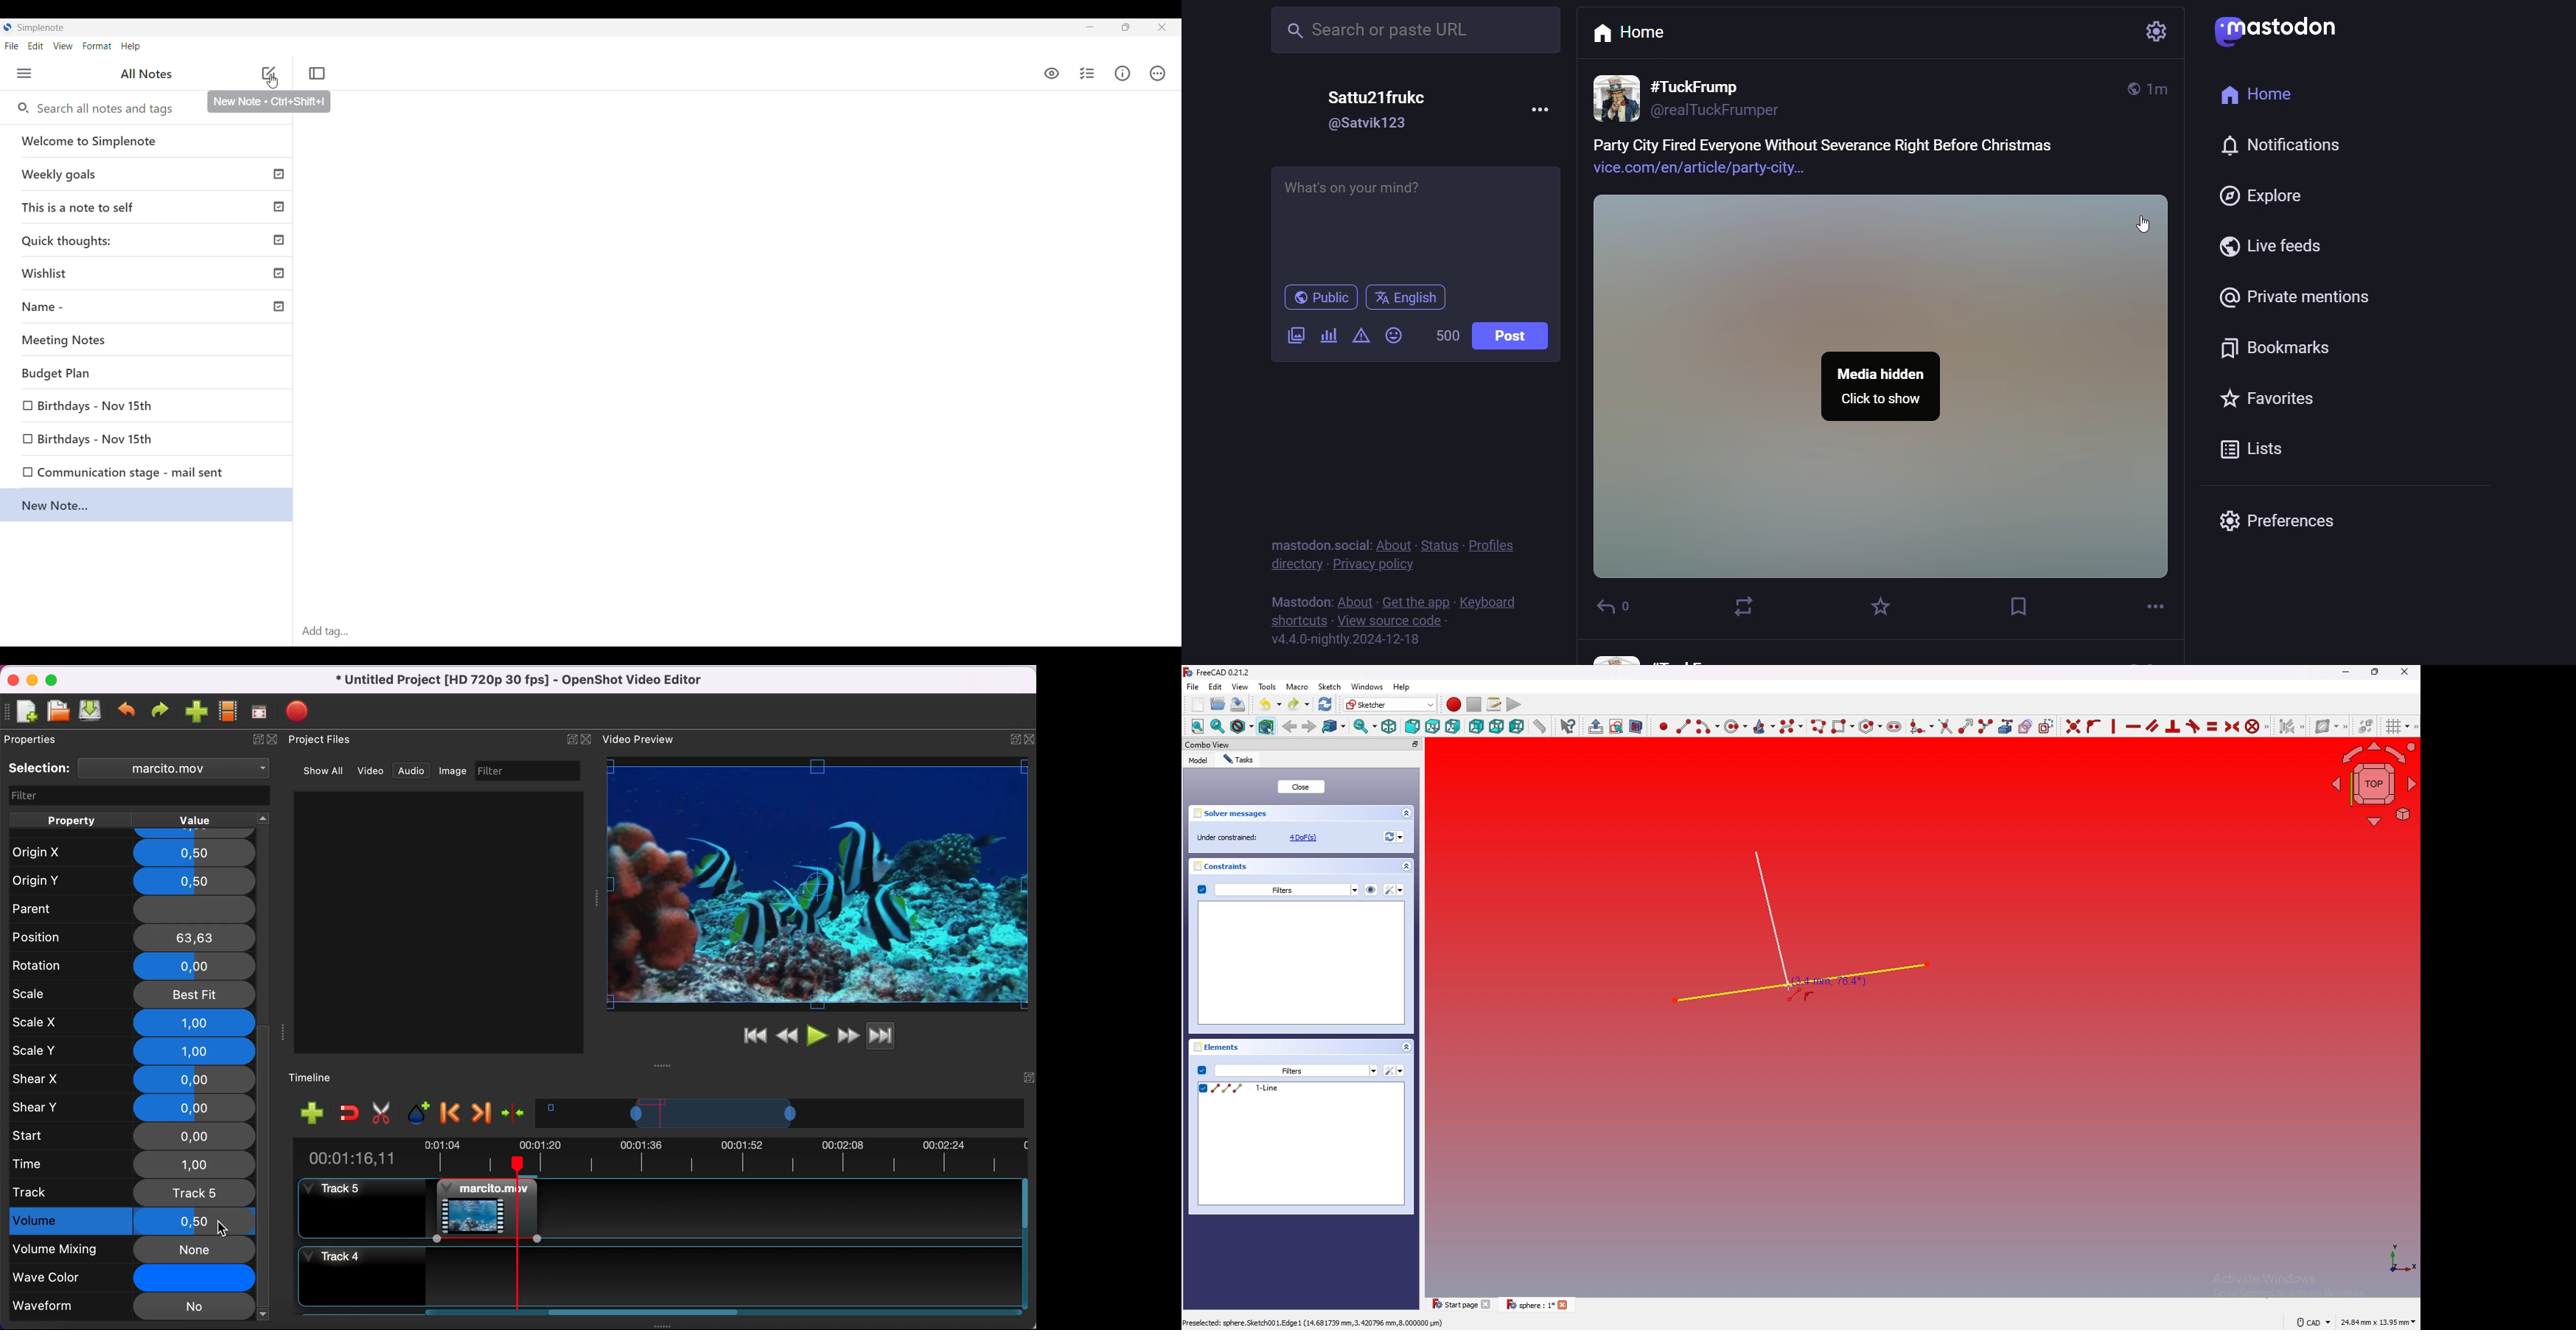 This screenshot has height=1344, width=2576. Describe the element at coordinates (1453, 726) in the screenshot. I see `Right` at that location.